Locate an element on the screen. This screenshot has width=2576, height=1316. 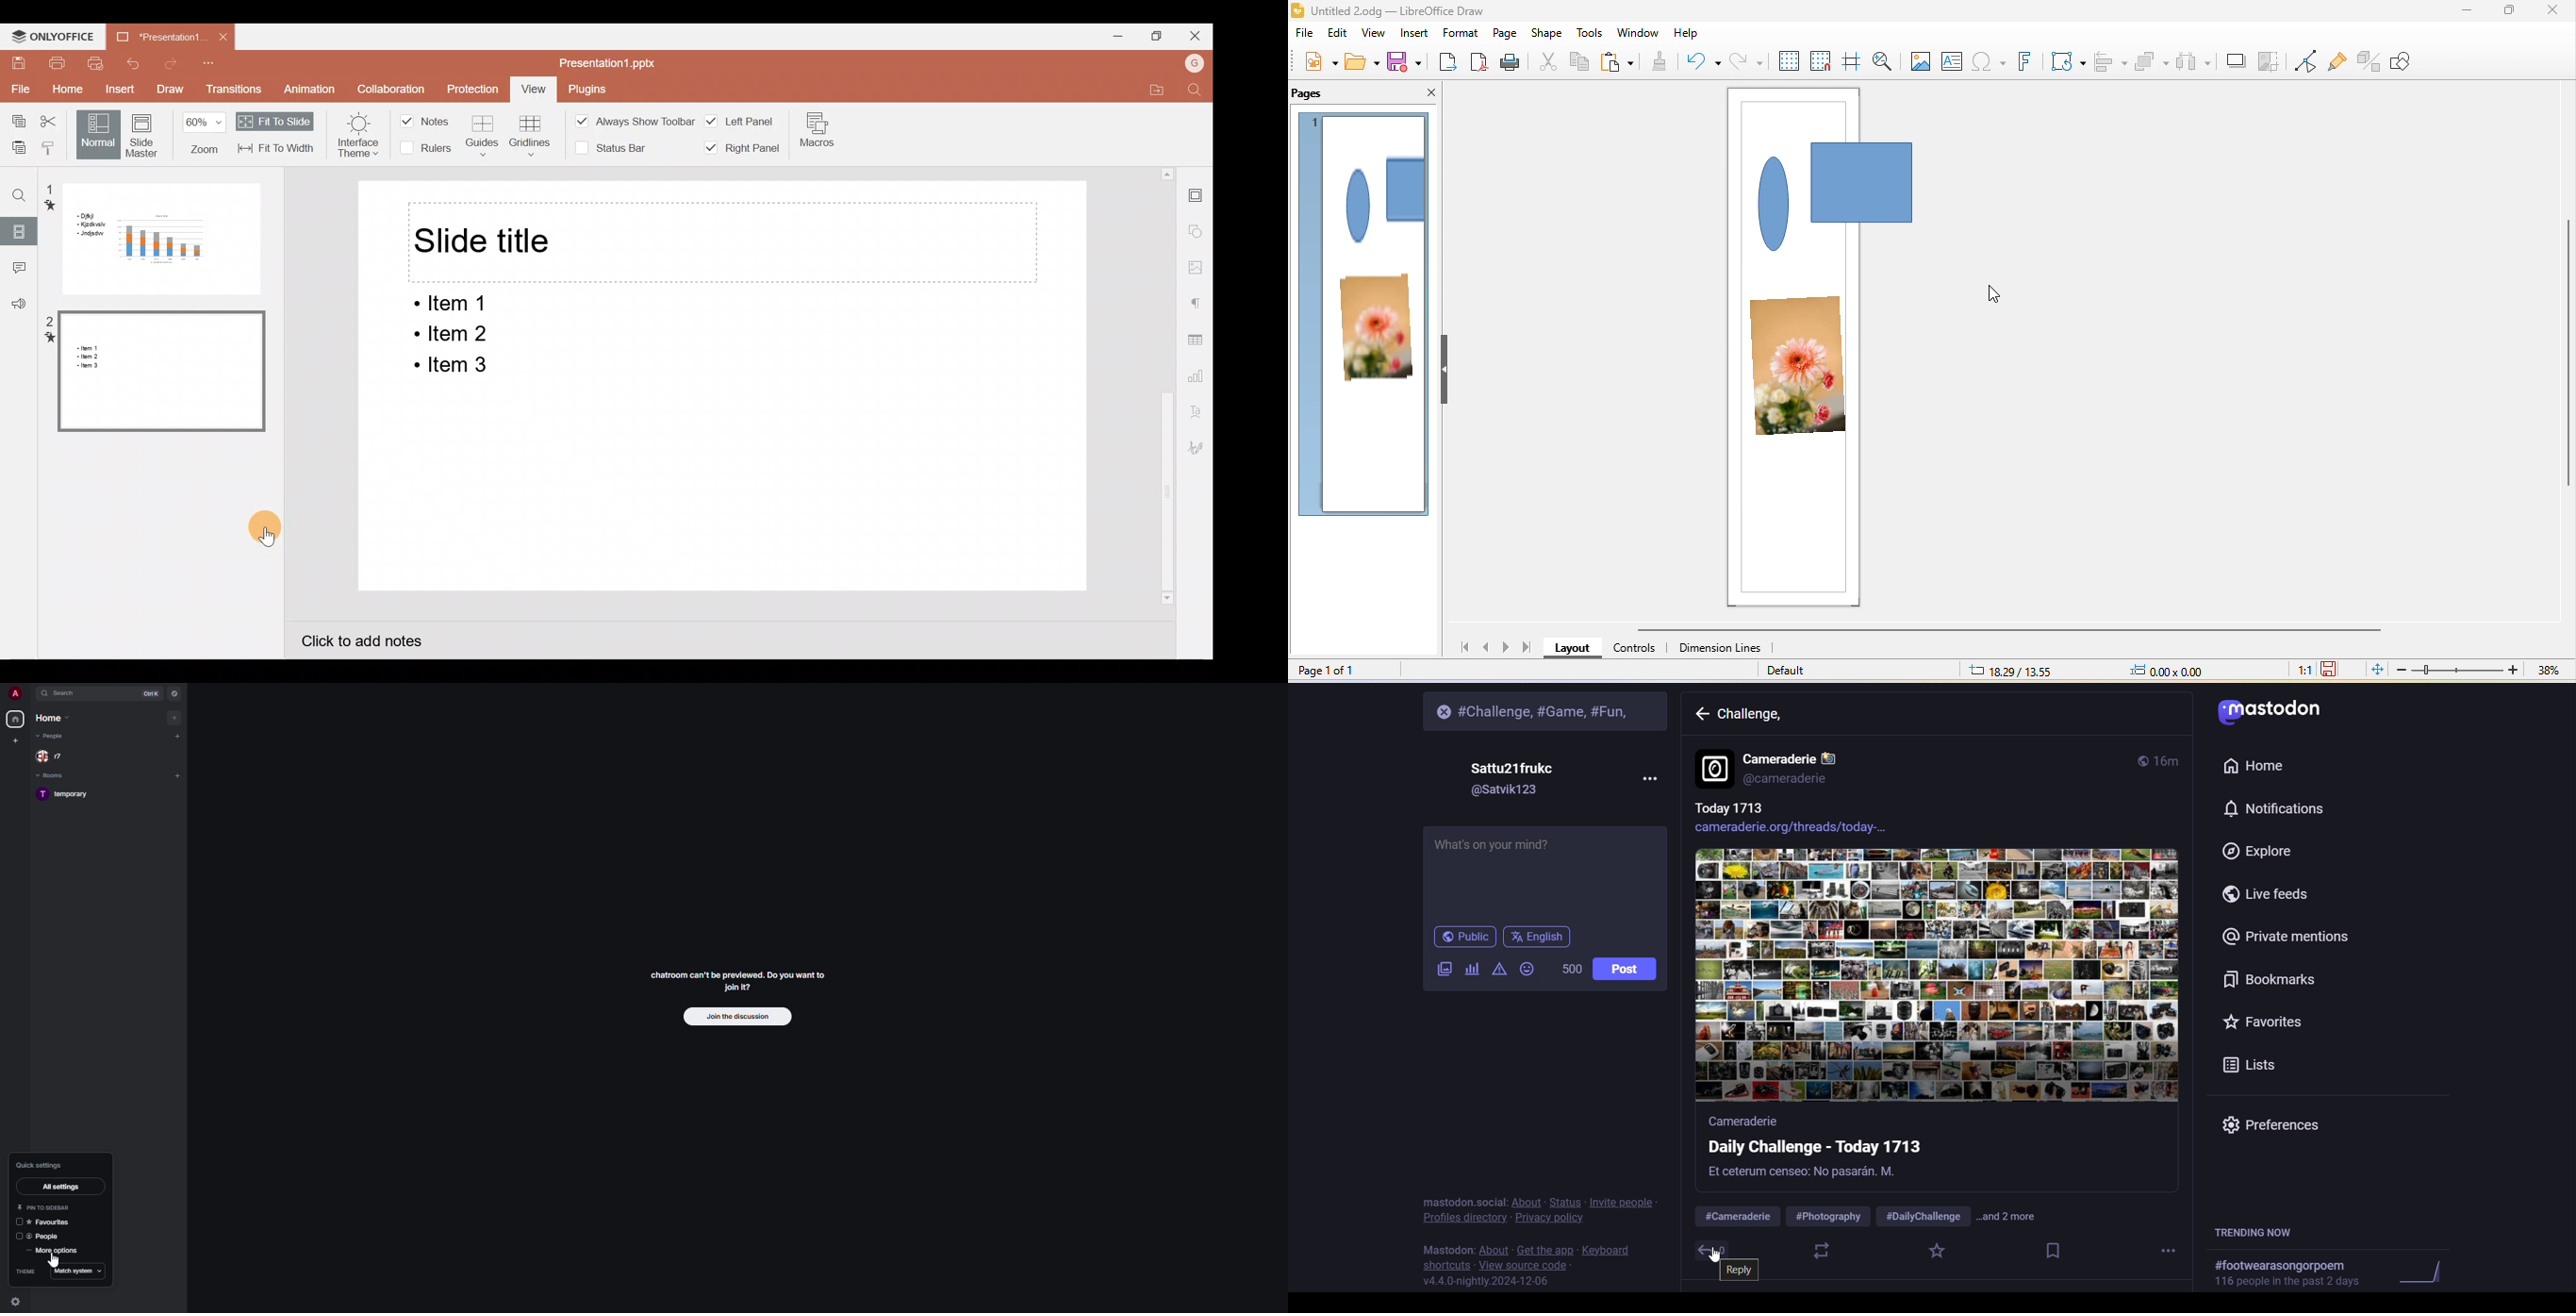
emoji is located at coordinates (1526, 971).